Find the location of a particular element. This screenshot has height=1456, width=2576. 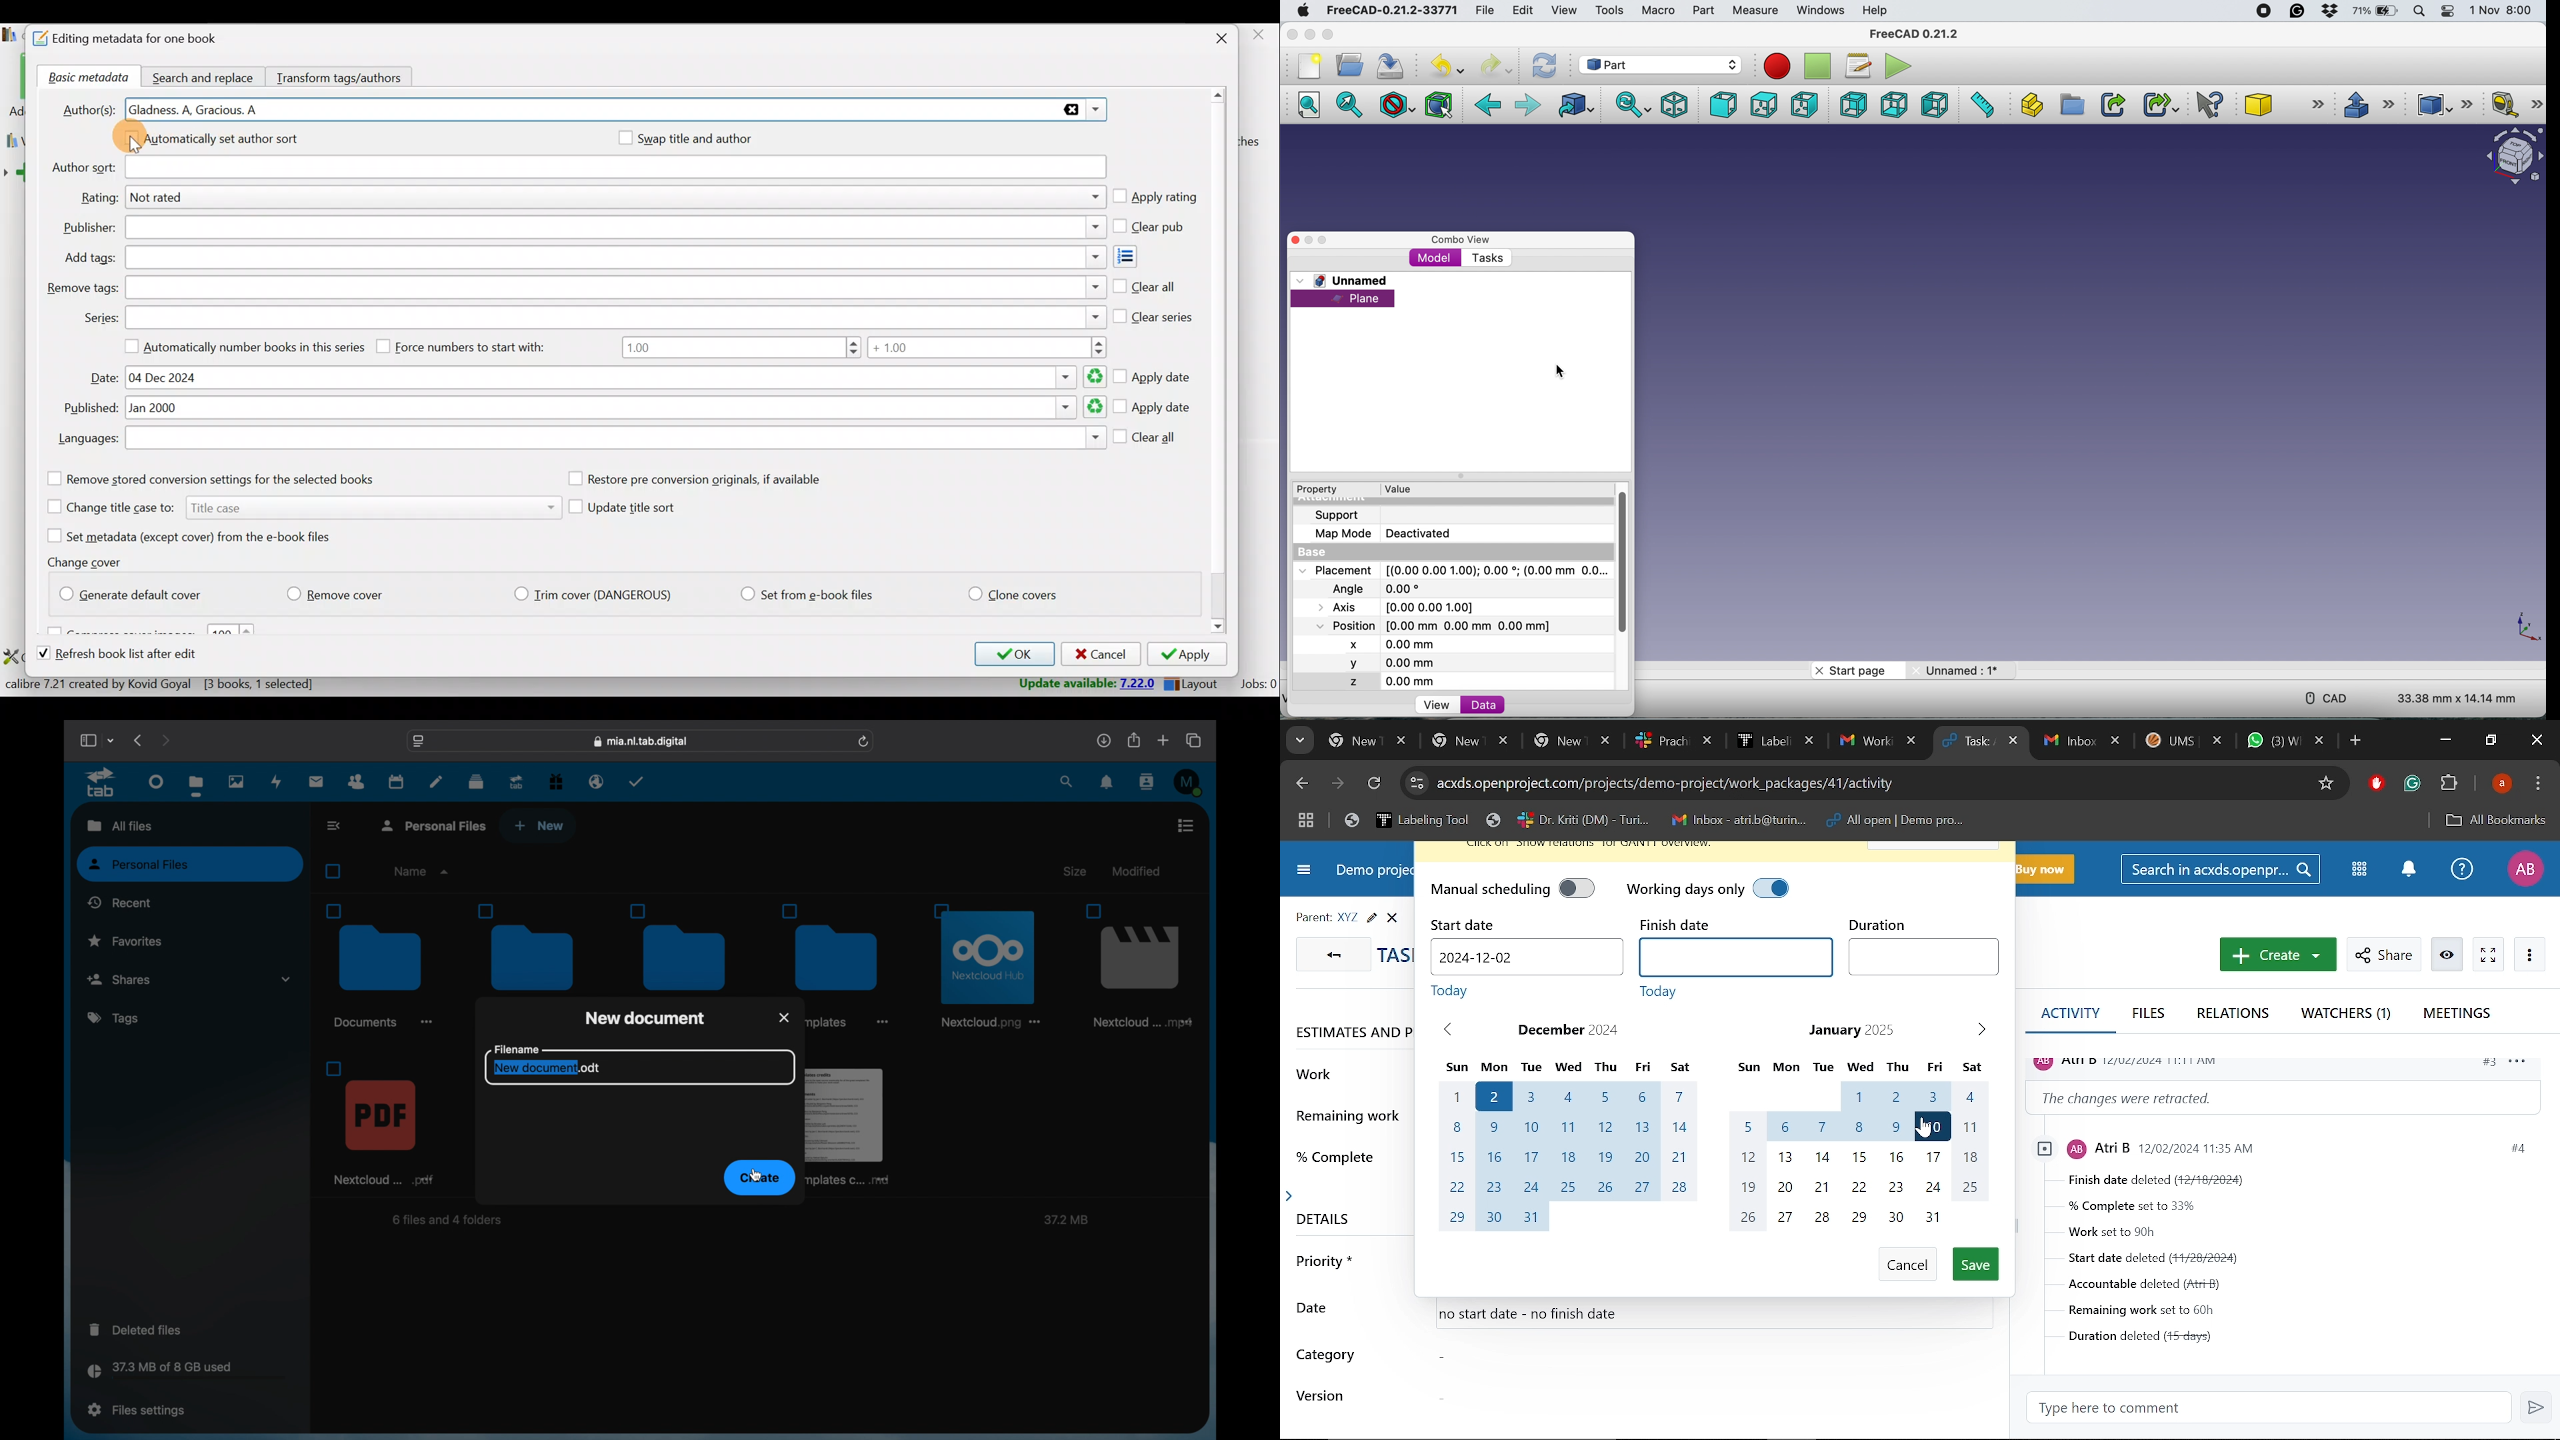

tab is located at coordinates (103, 783).